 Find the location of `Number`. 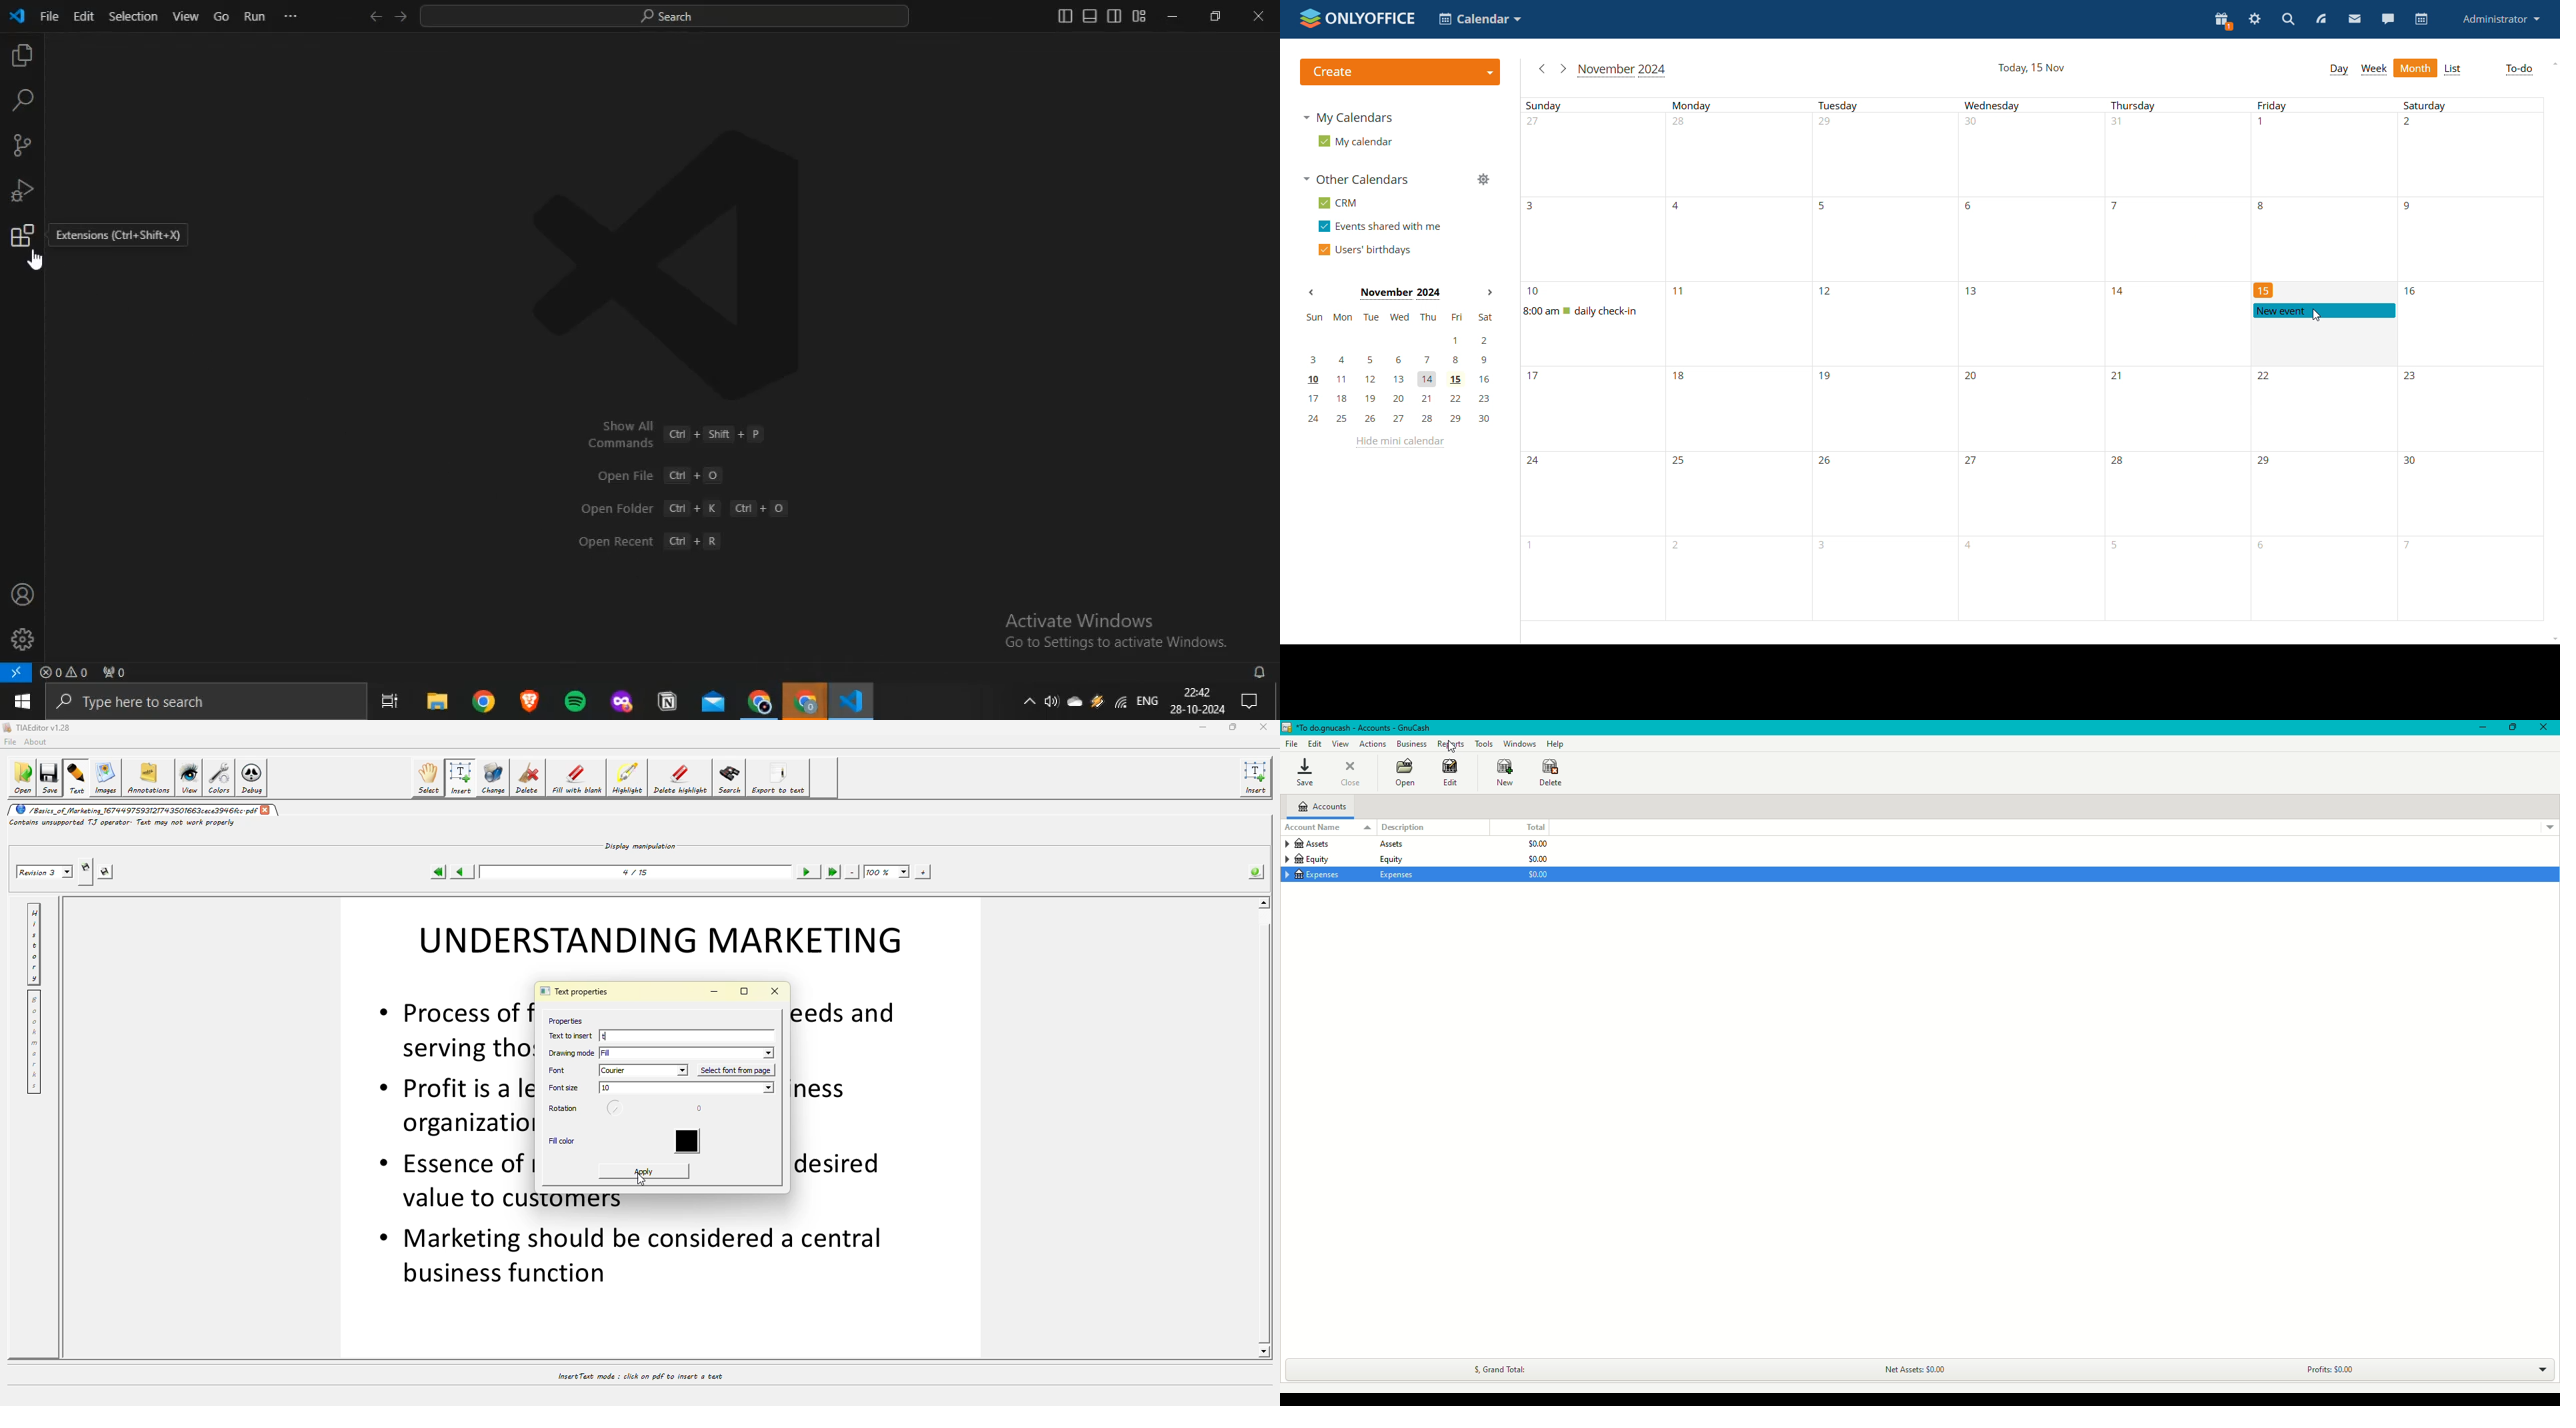

Number is located at coordinates (2260, 207).